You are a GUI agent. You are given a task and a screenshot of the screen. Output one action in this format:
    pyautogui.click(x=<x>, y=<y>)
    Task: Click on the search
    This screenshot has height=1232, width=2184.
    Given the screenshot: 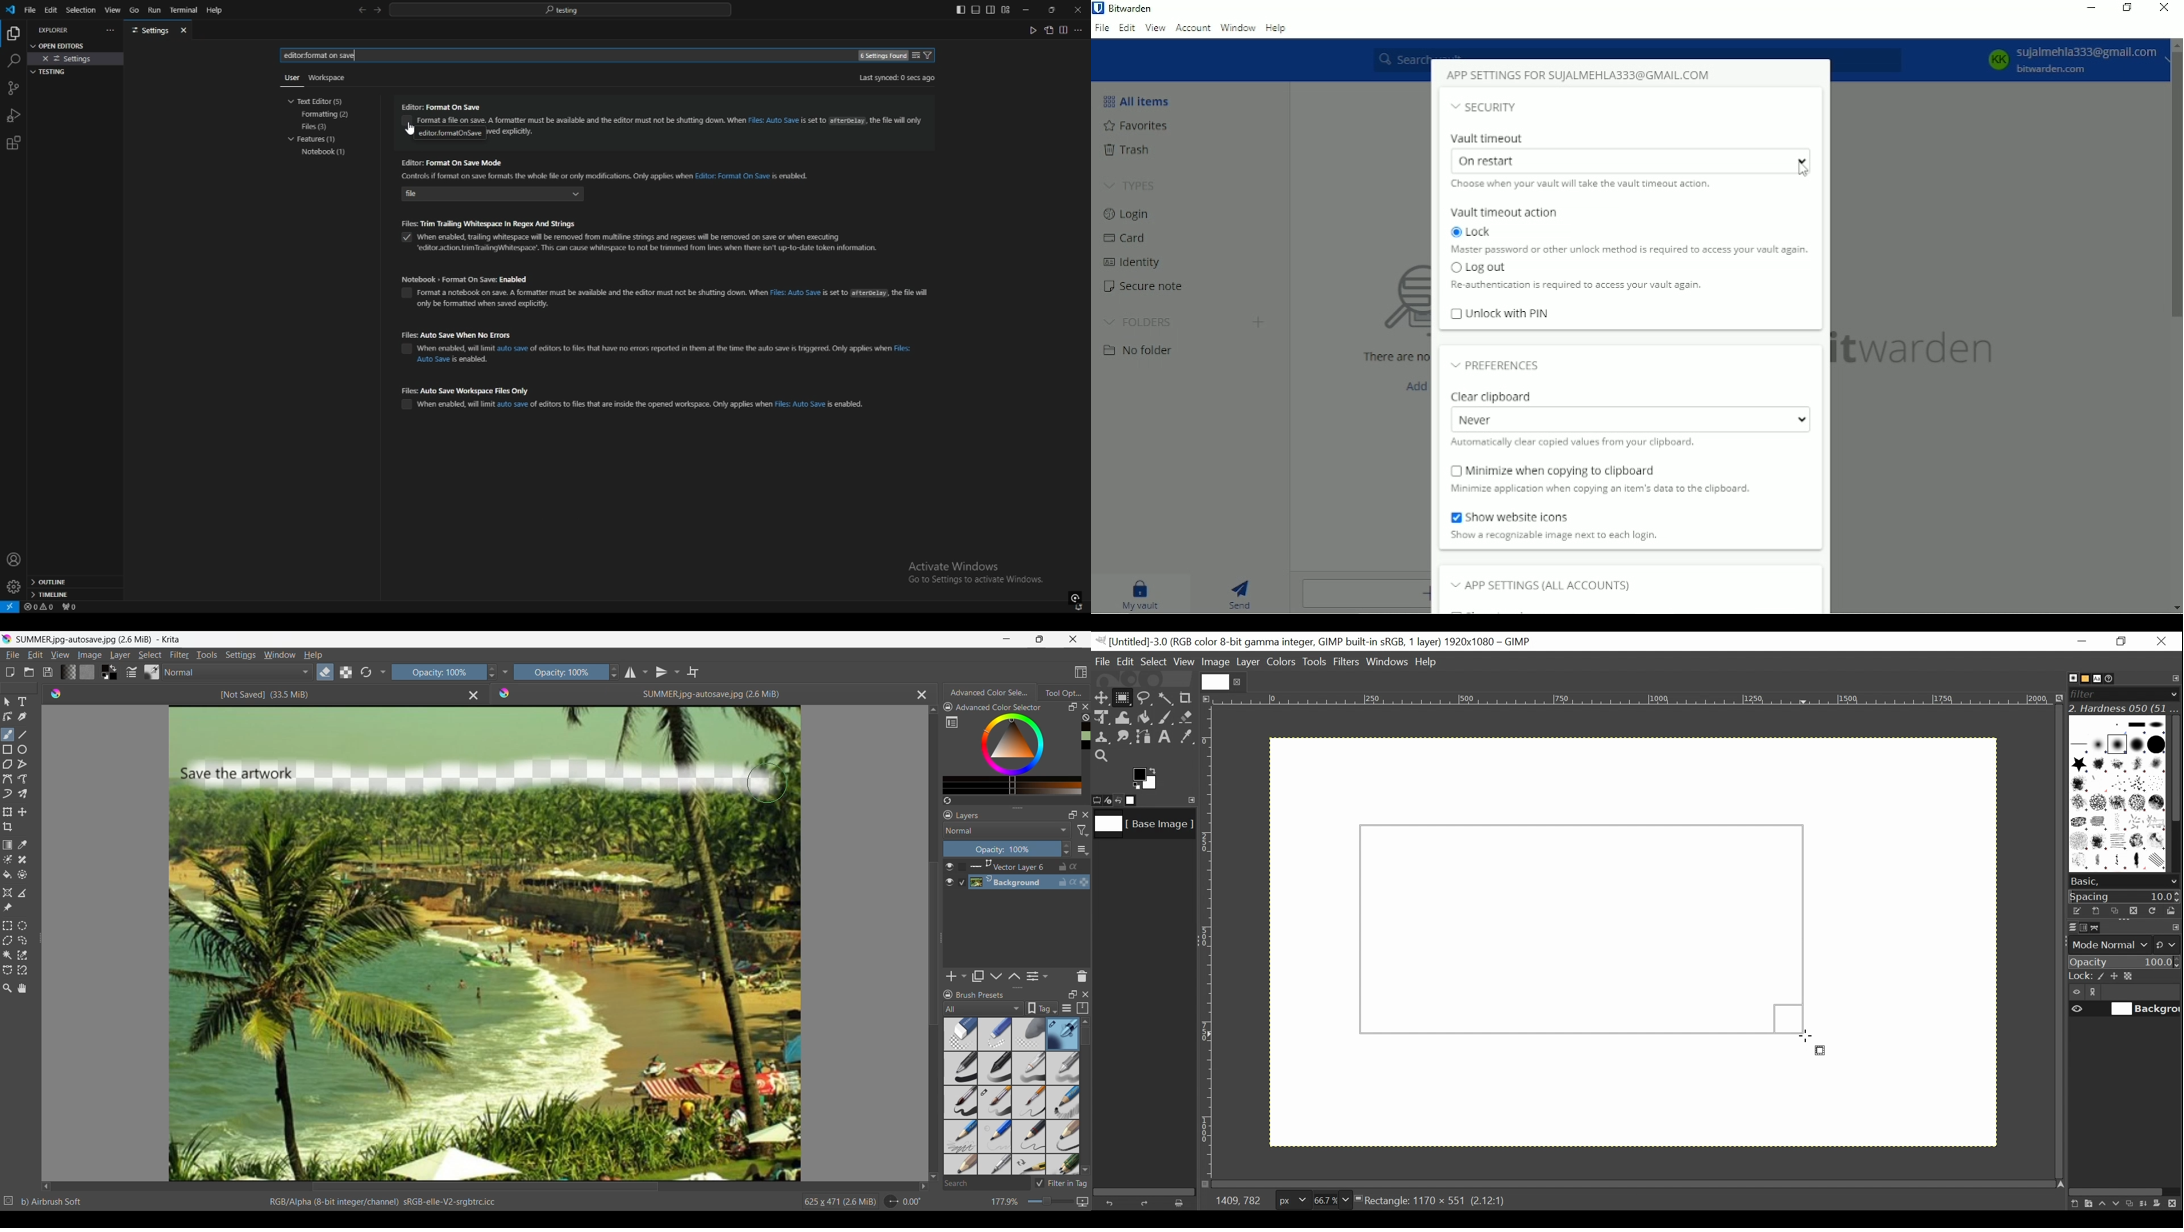 What is the action you would take?
    pyautogui.click(x=321, y=55)
    